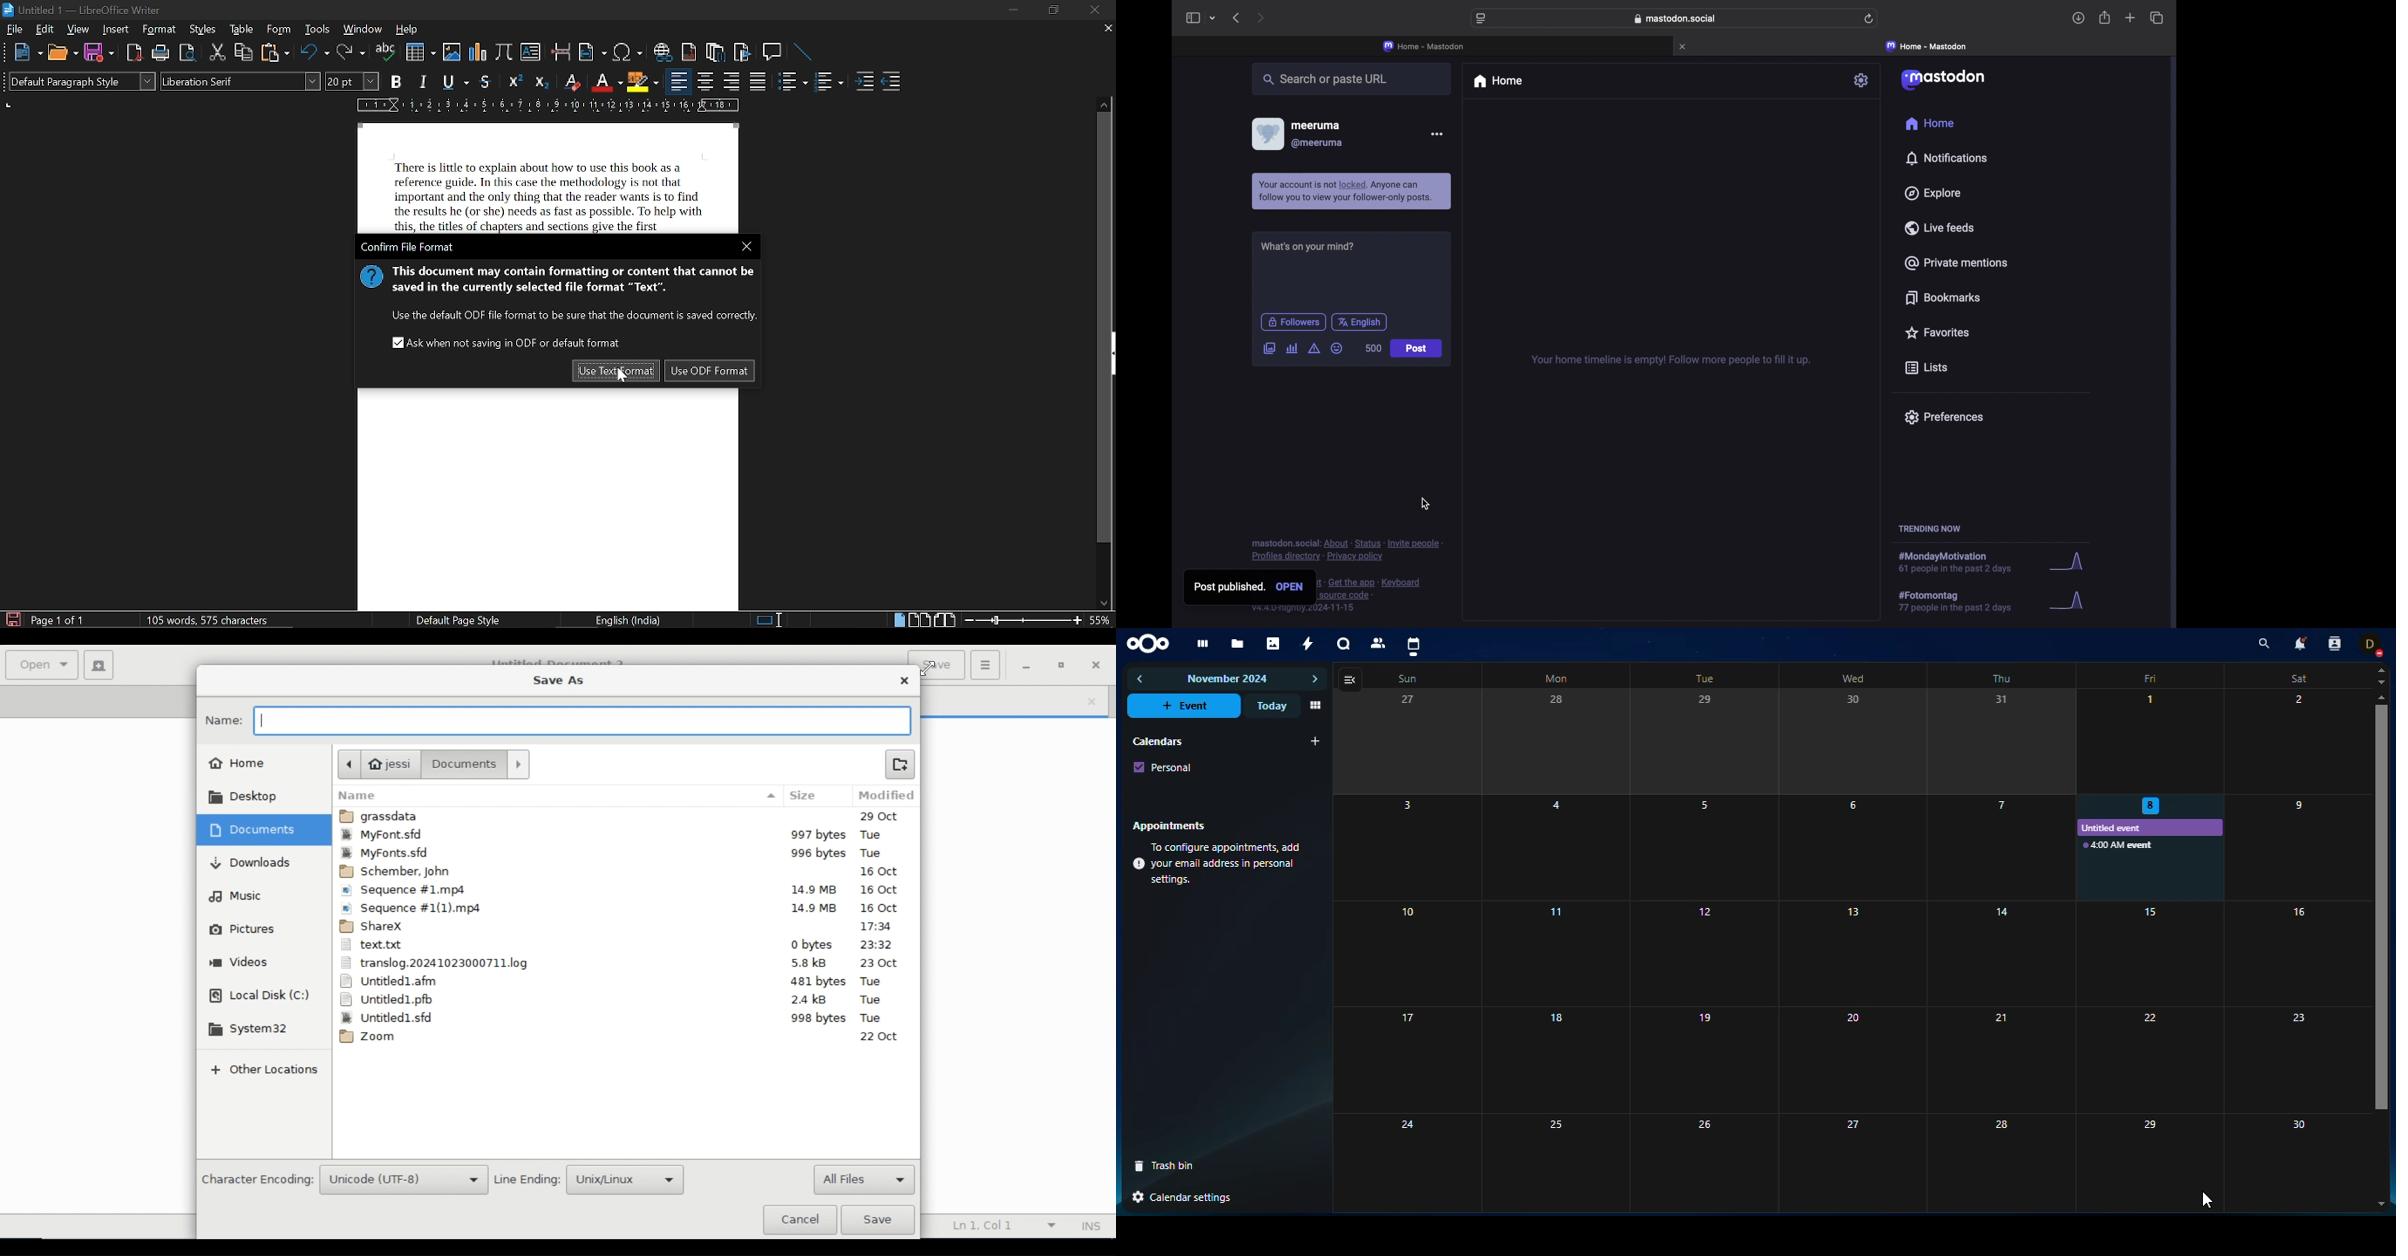 Image resolution: width=2408 pixels, height=1260 pixels. I want to click on sat, so click(2296, 679).